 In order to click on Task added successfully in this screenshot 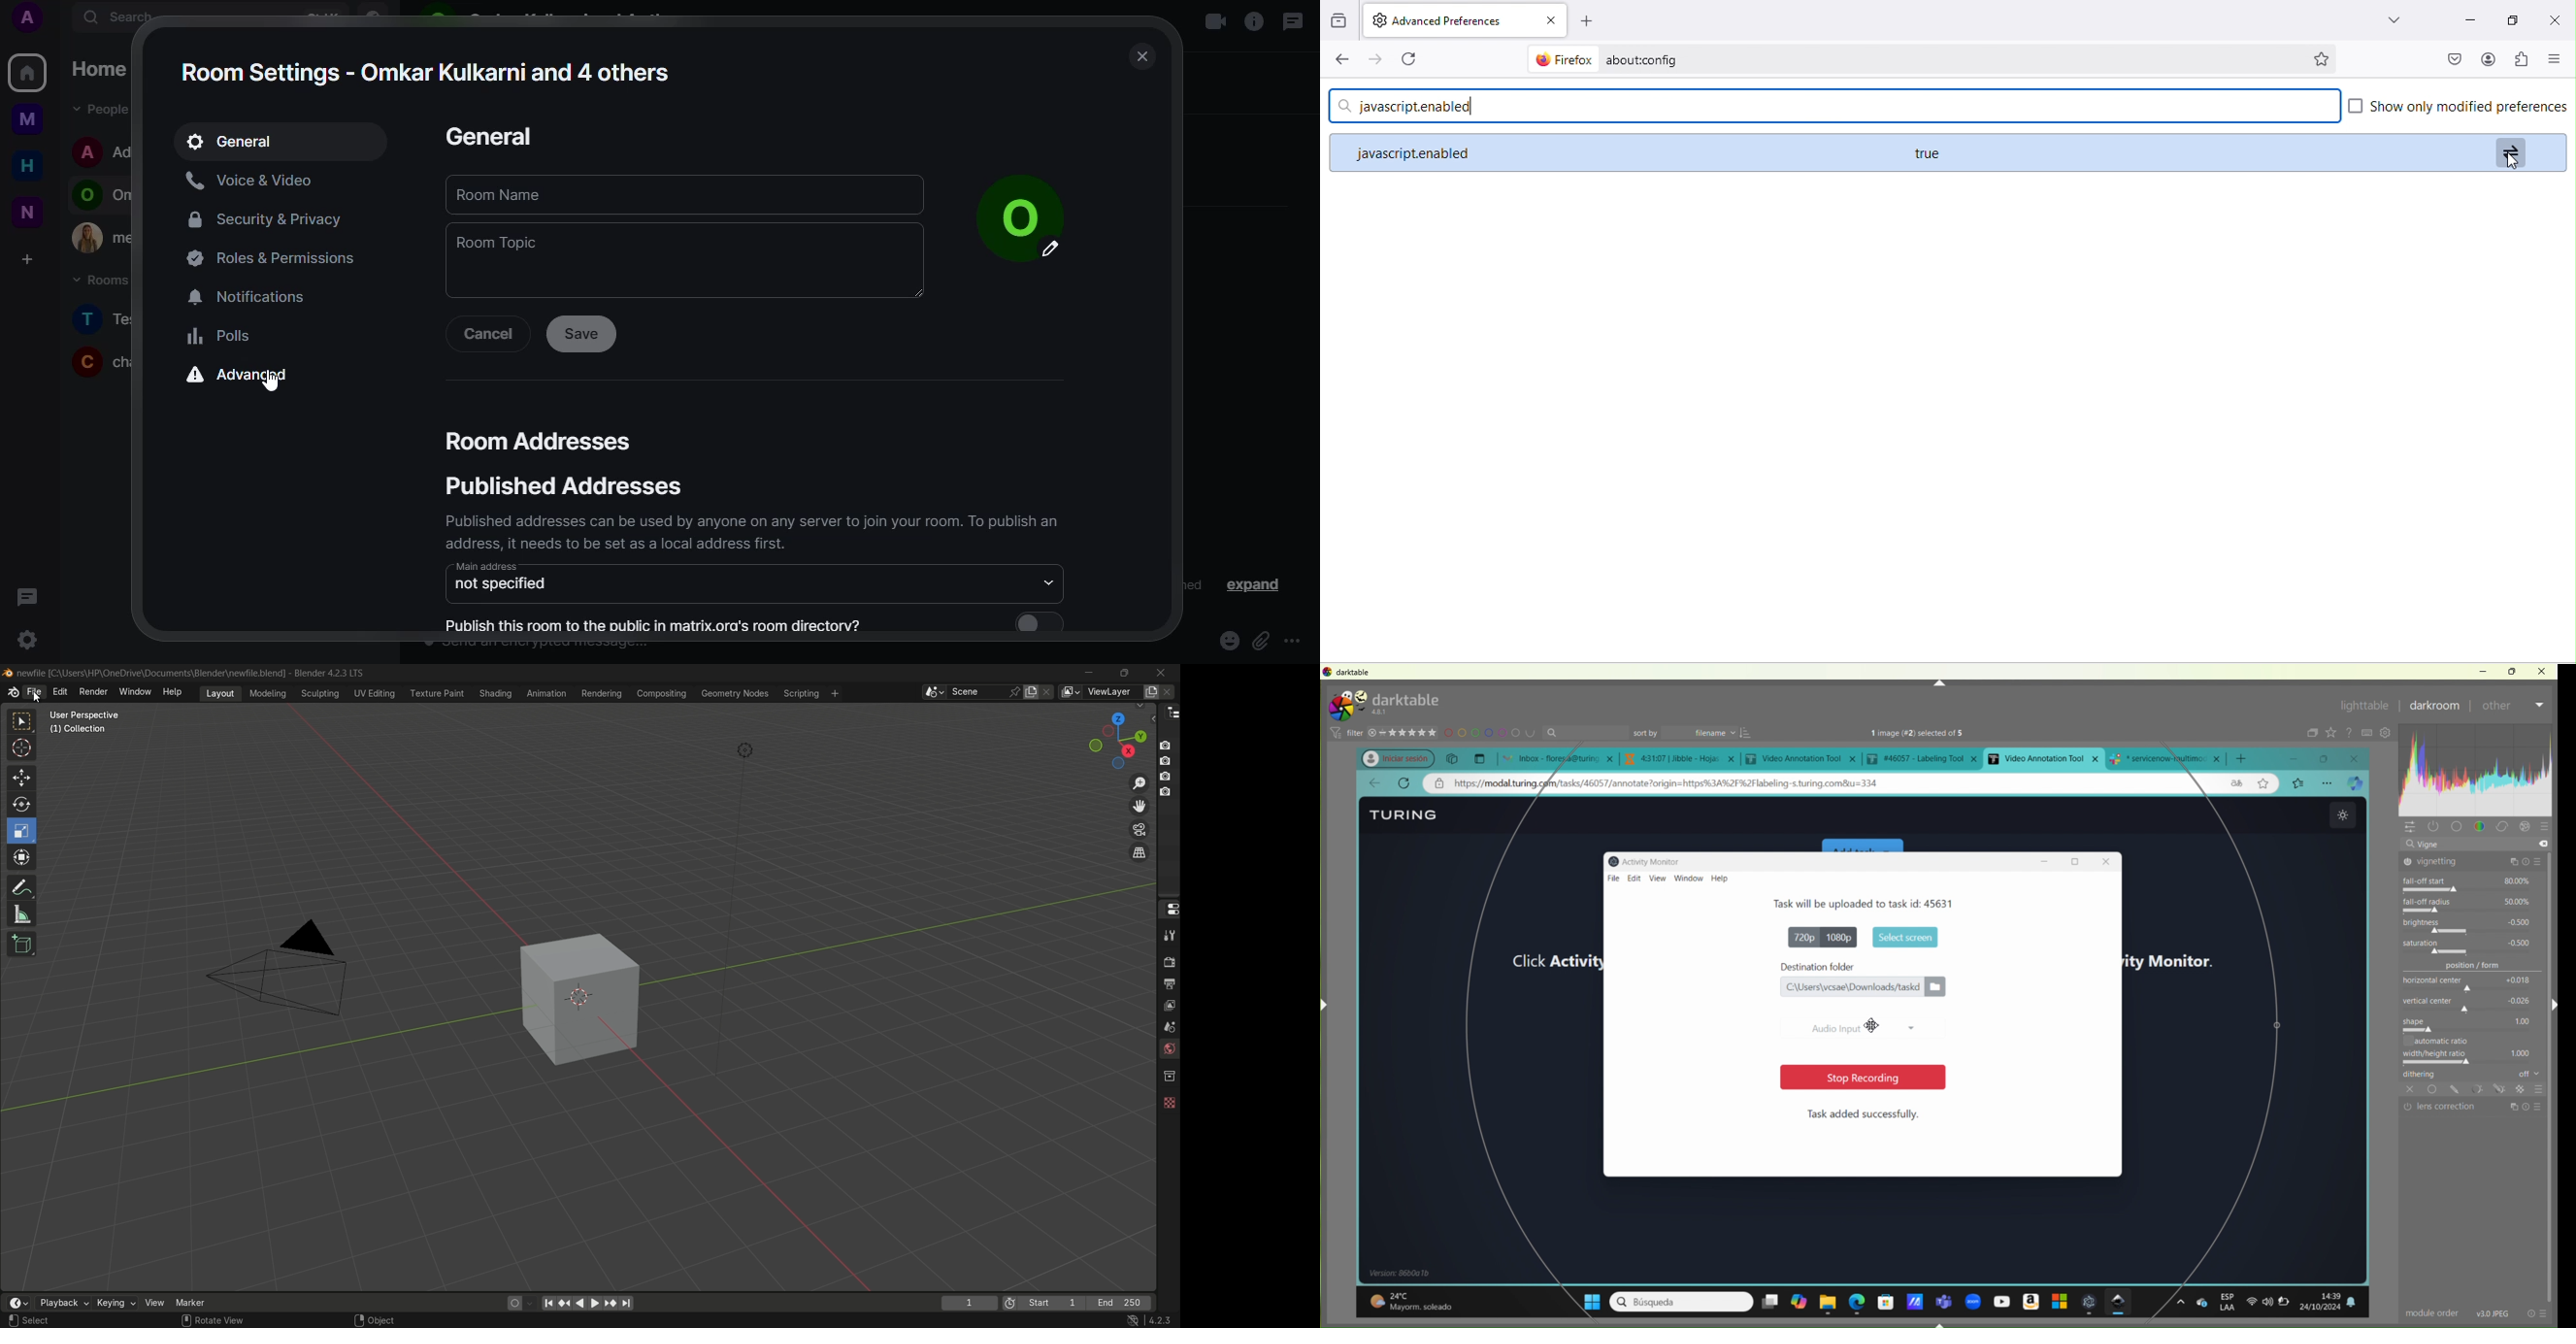, I will do `click(1864, 1114)`.